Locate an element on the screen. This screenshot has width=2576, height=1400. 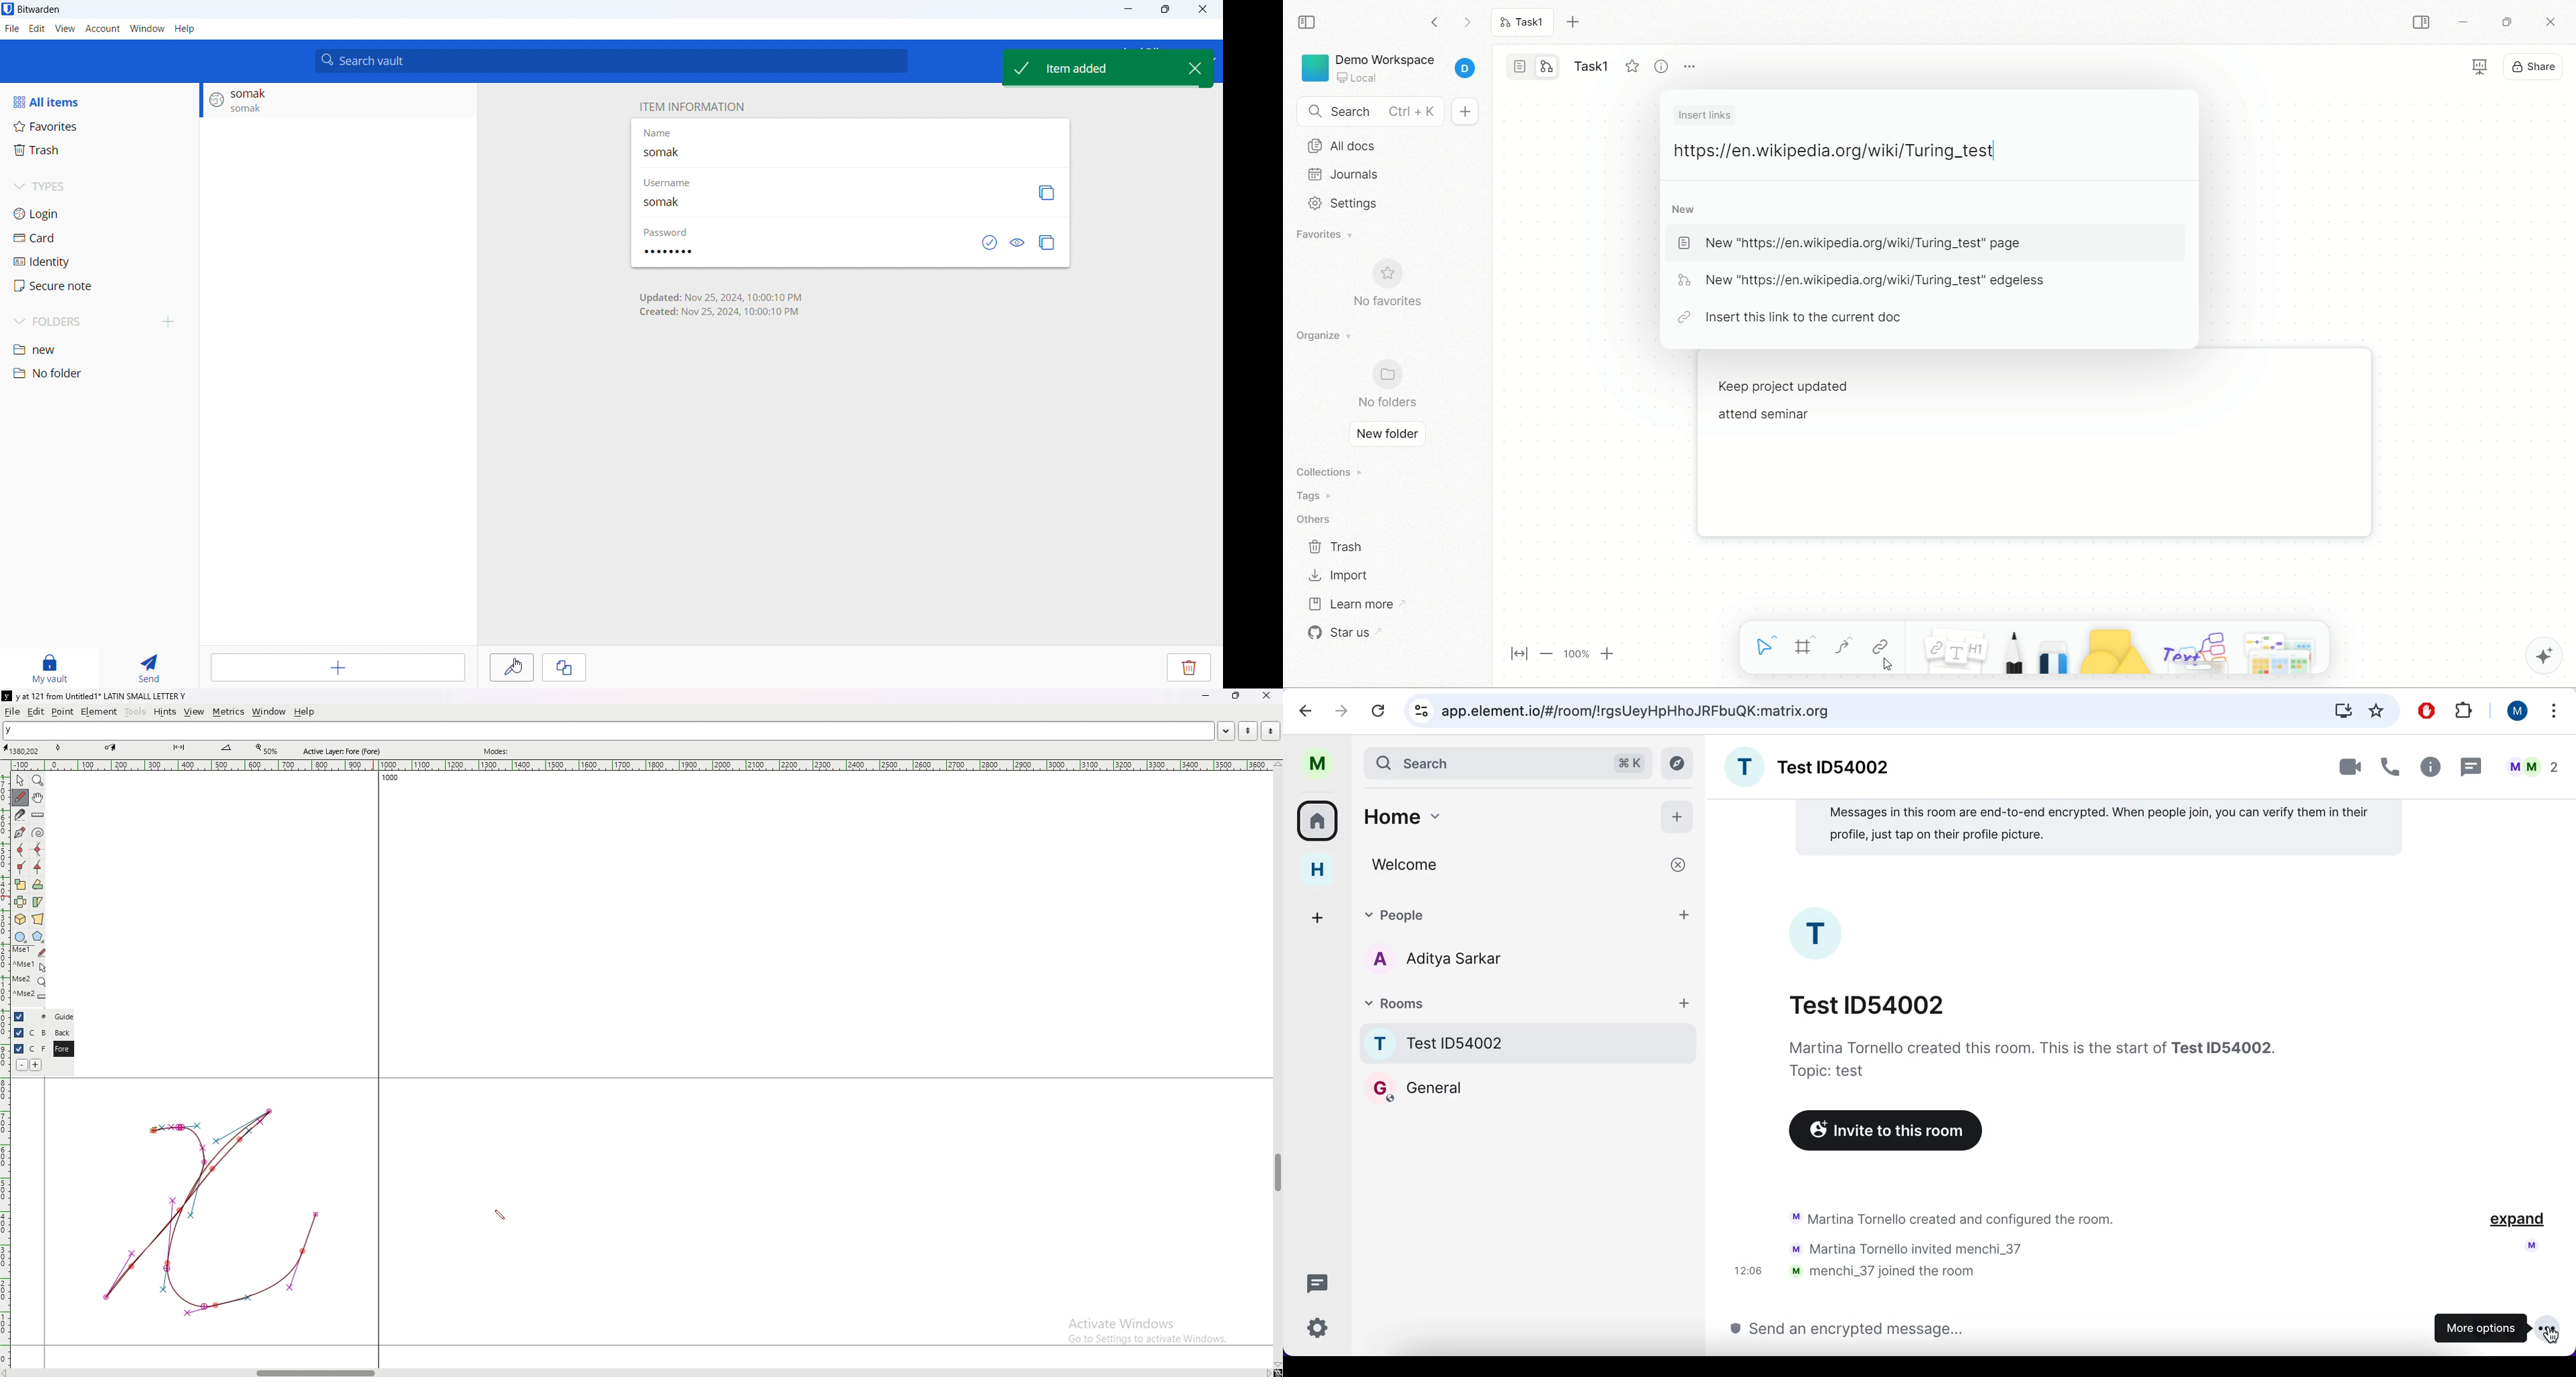
no folder is located at coordinates (98, 373).